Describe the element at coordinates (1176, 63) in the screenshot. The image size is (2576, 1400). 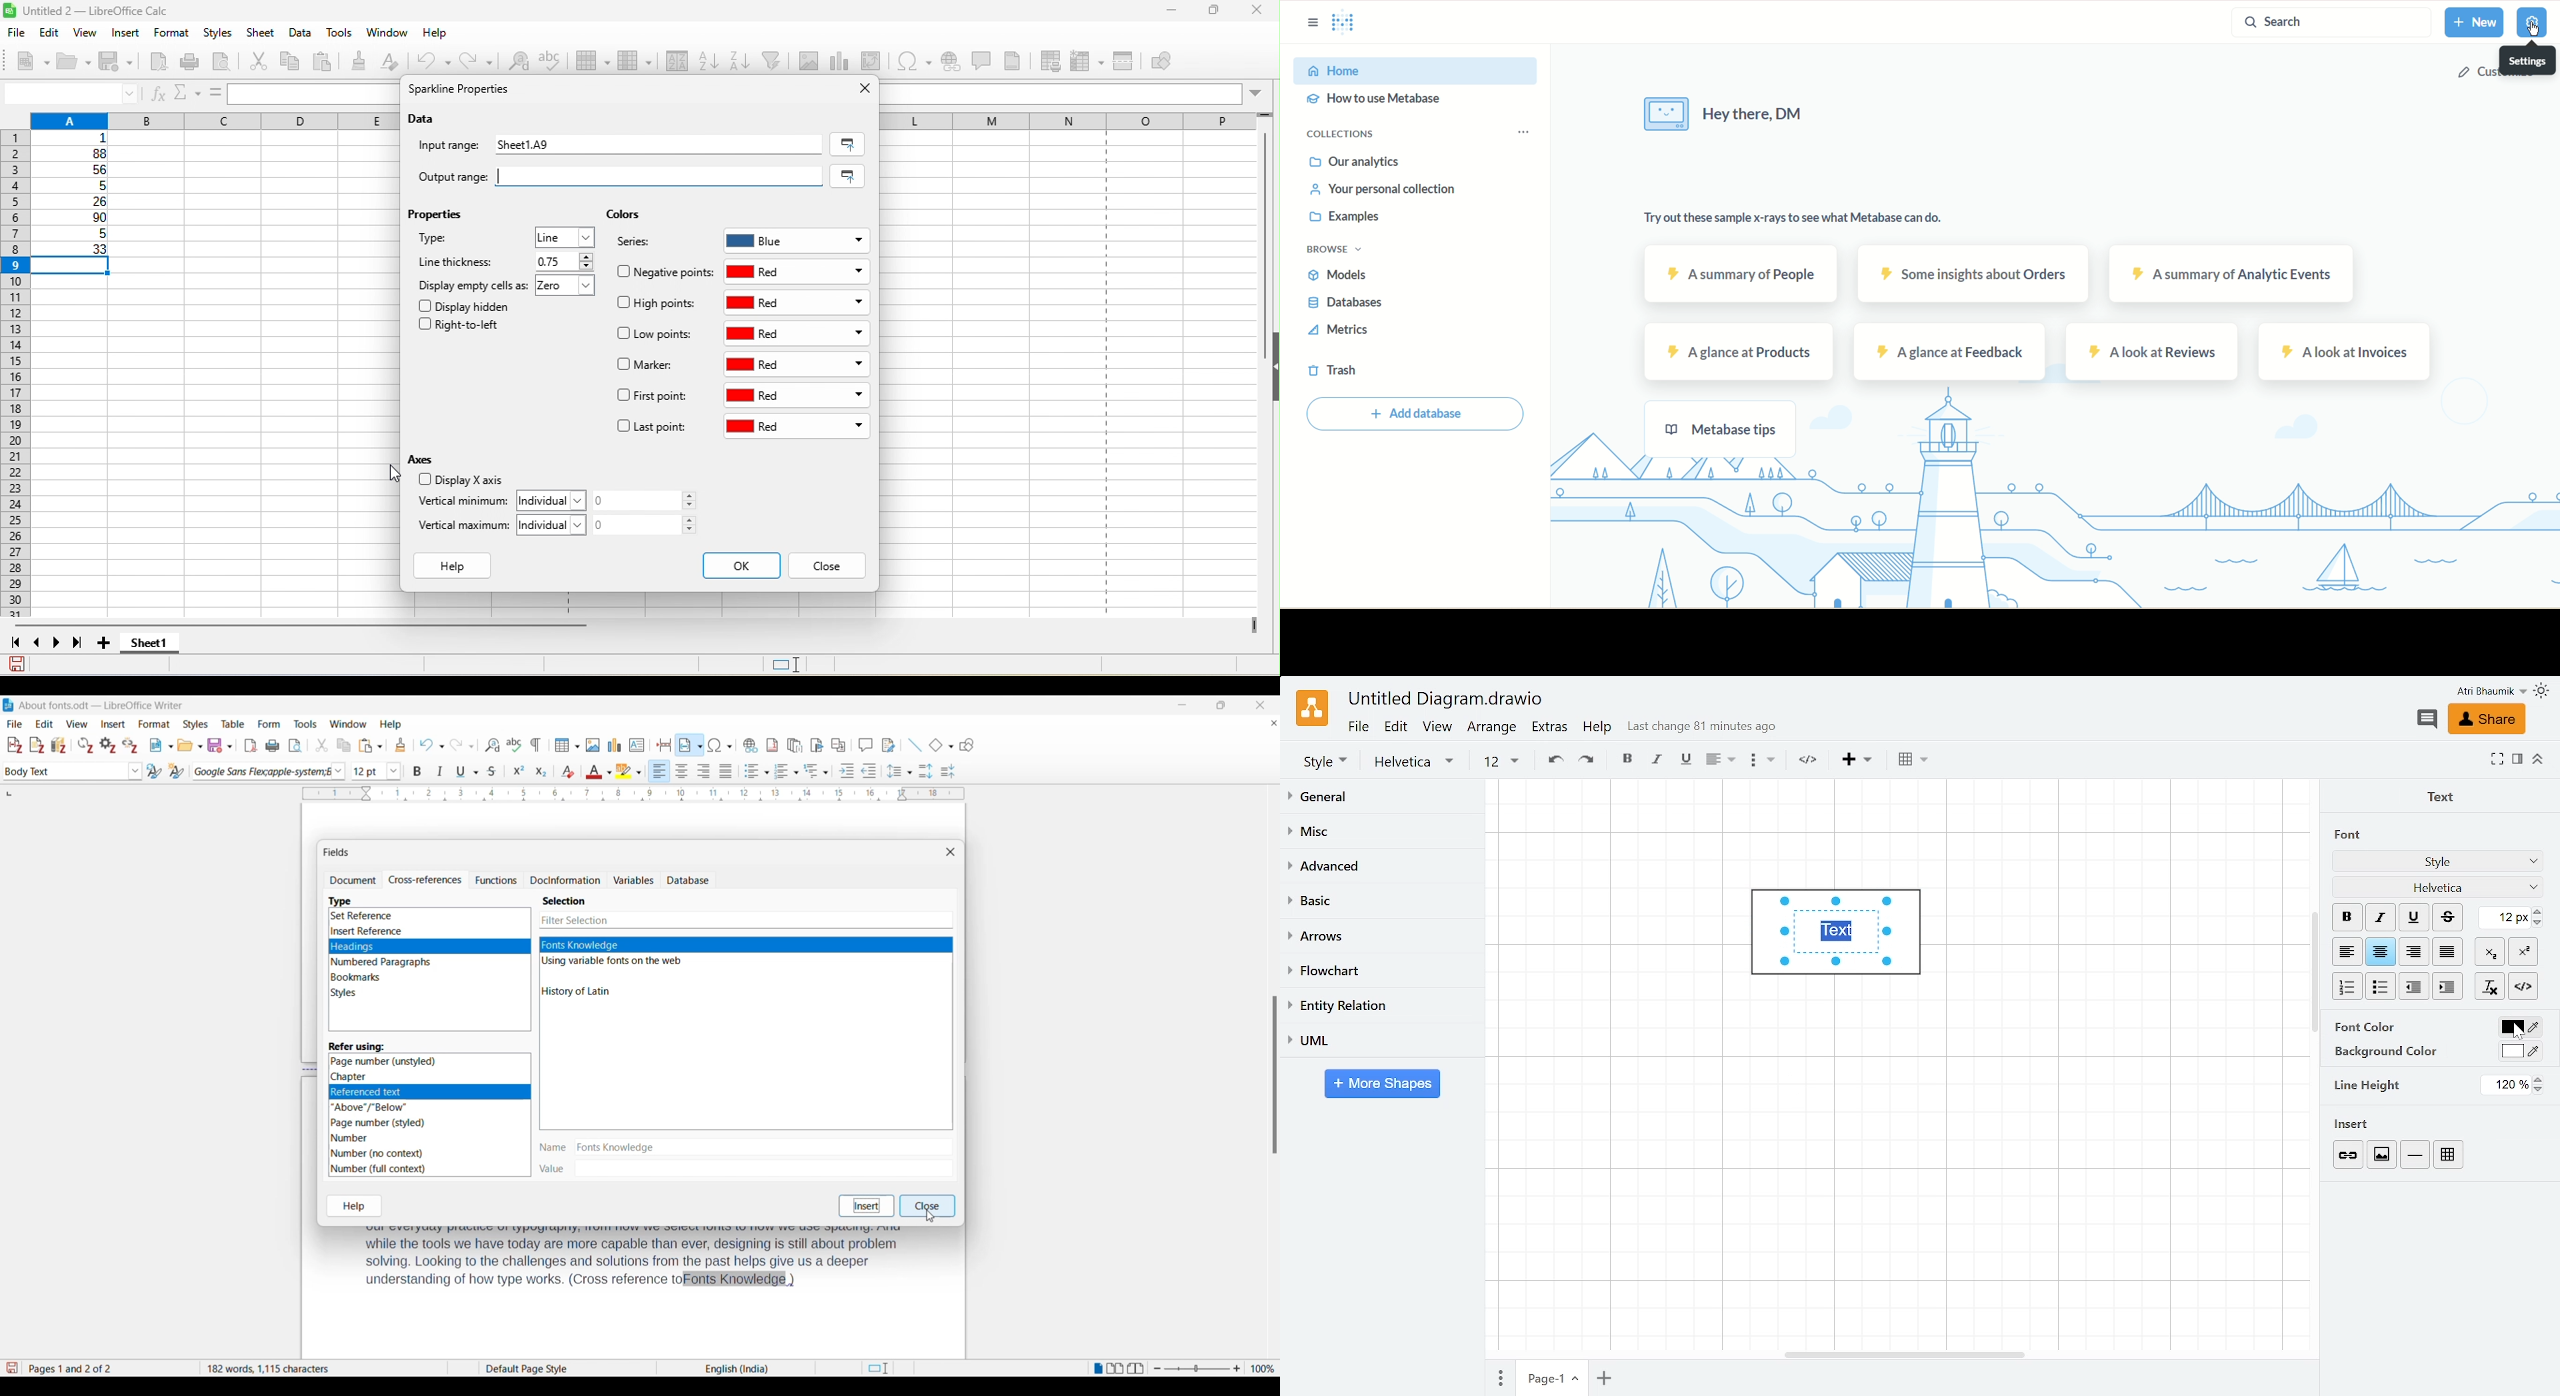
I see `show draw function` at that location.